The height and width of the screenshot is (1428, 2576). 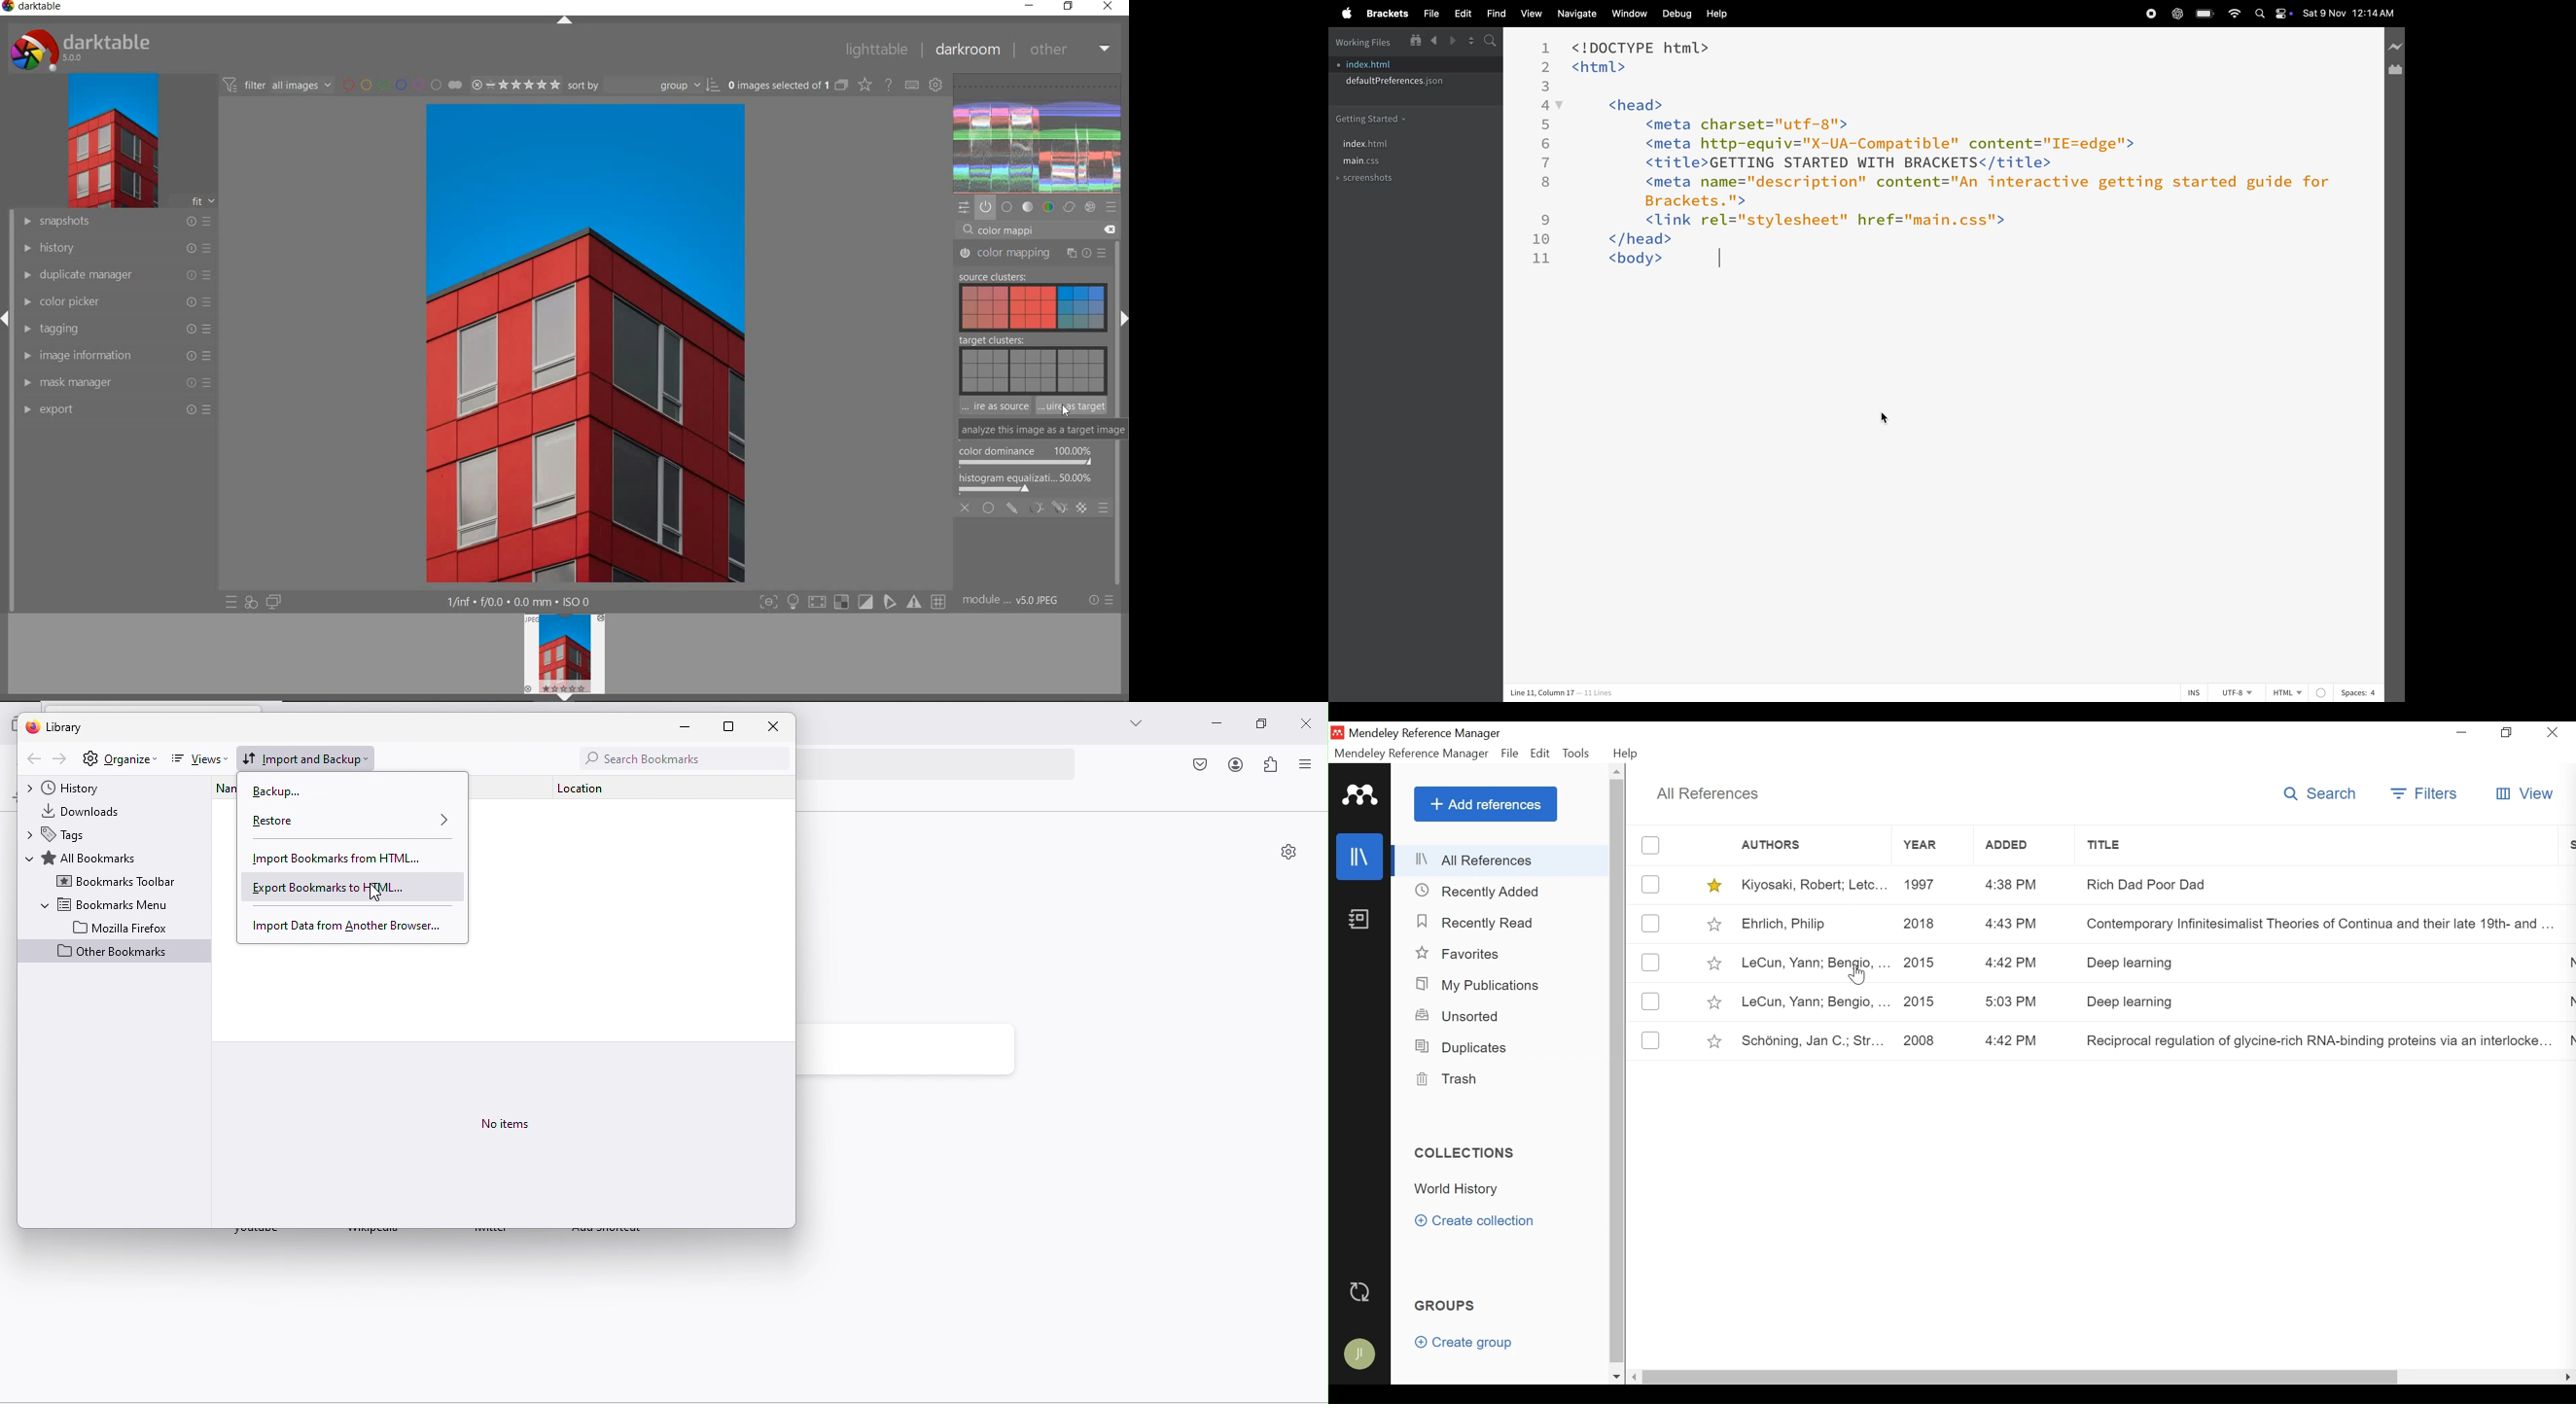 What do you see at coordinates (1417, 65) in the screenshot?
I see `index.html` at bounding box center [1417, 65].